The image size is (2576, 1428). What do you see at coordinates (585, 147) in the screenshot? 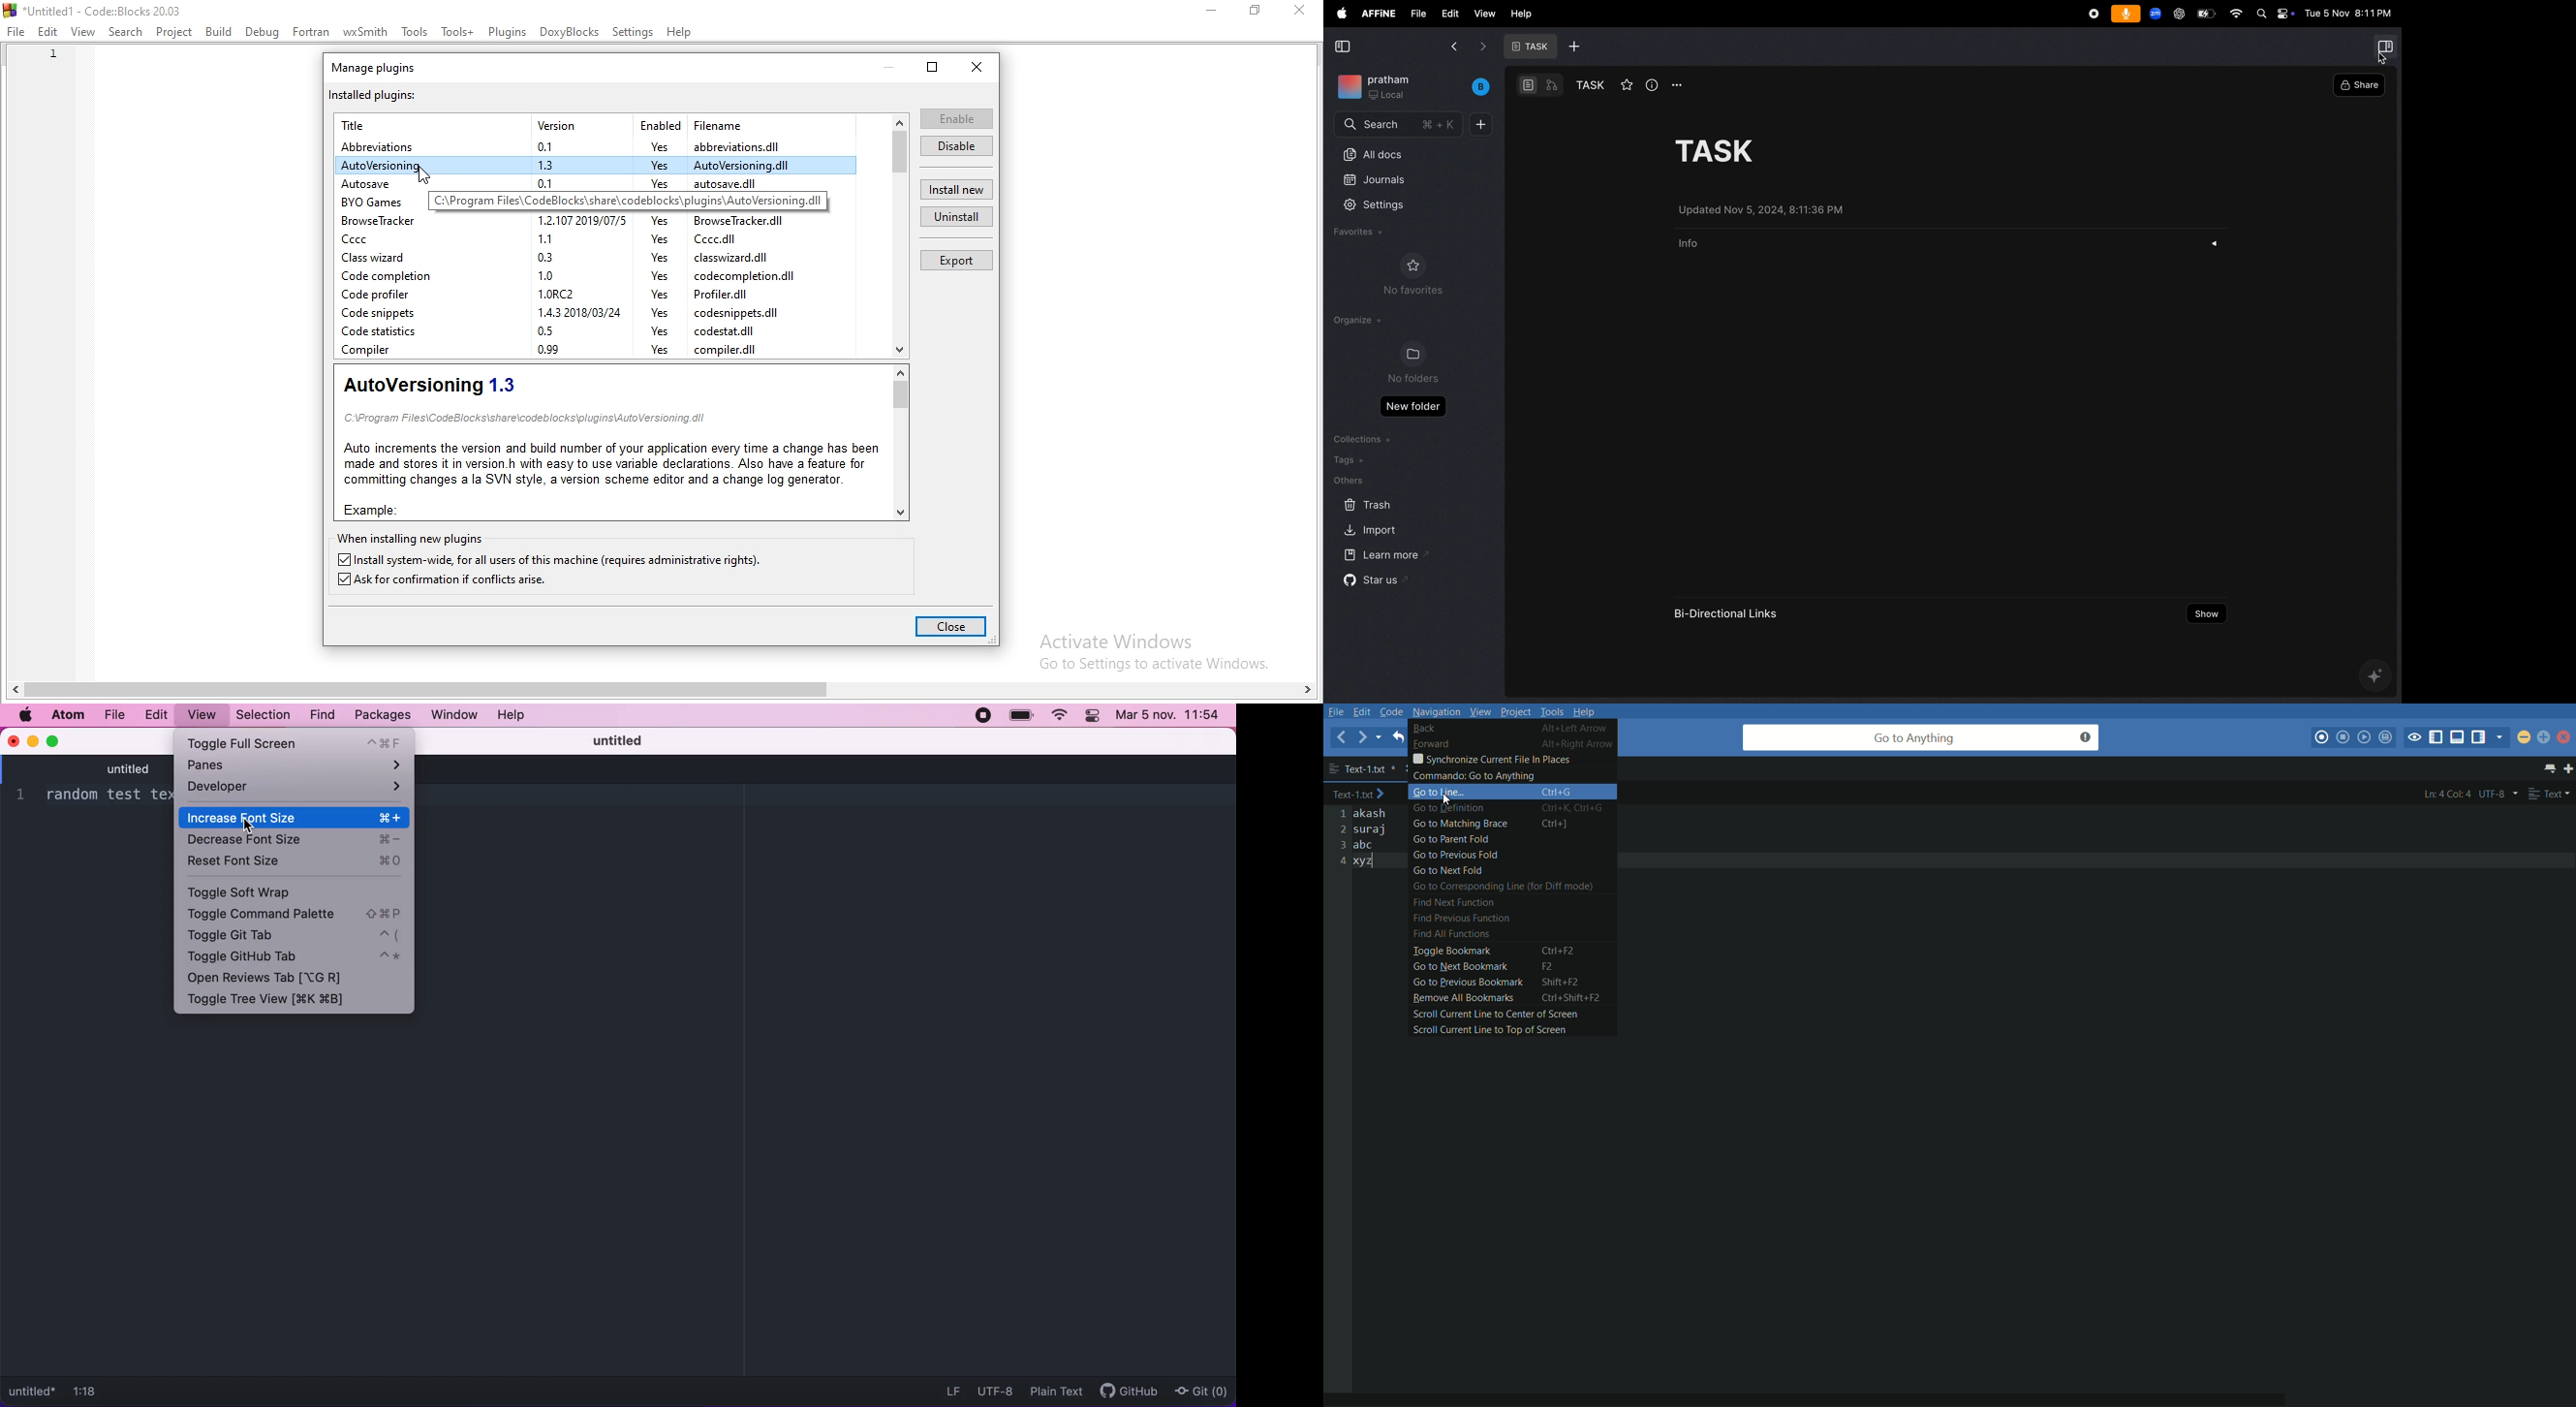
I see `Abbreviations 0.1 Yes abbreviations.dll` at bounding box center [585, 147].